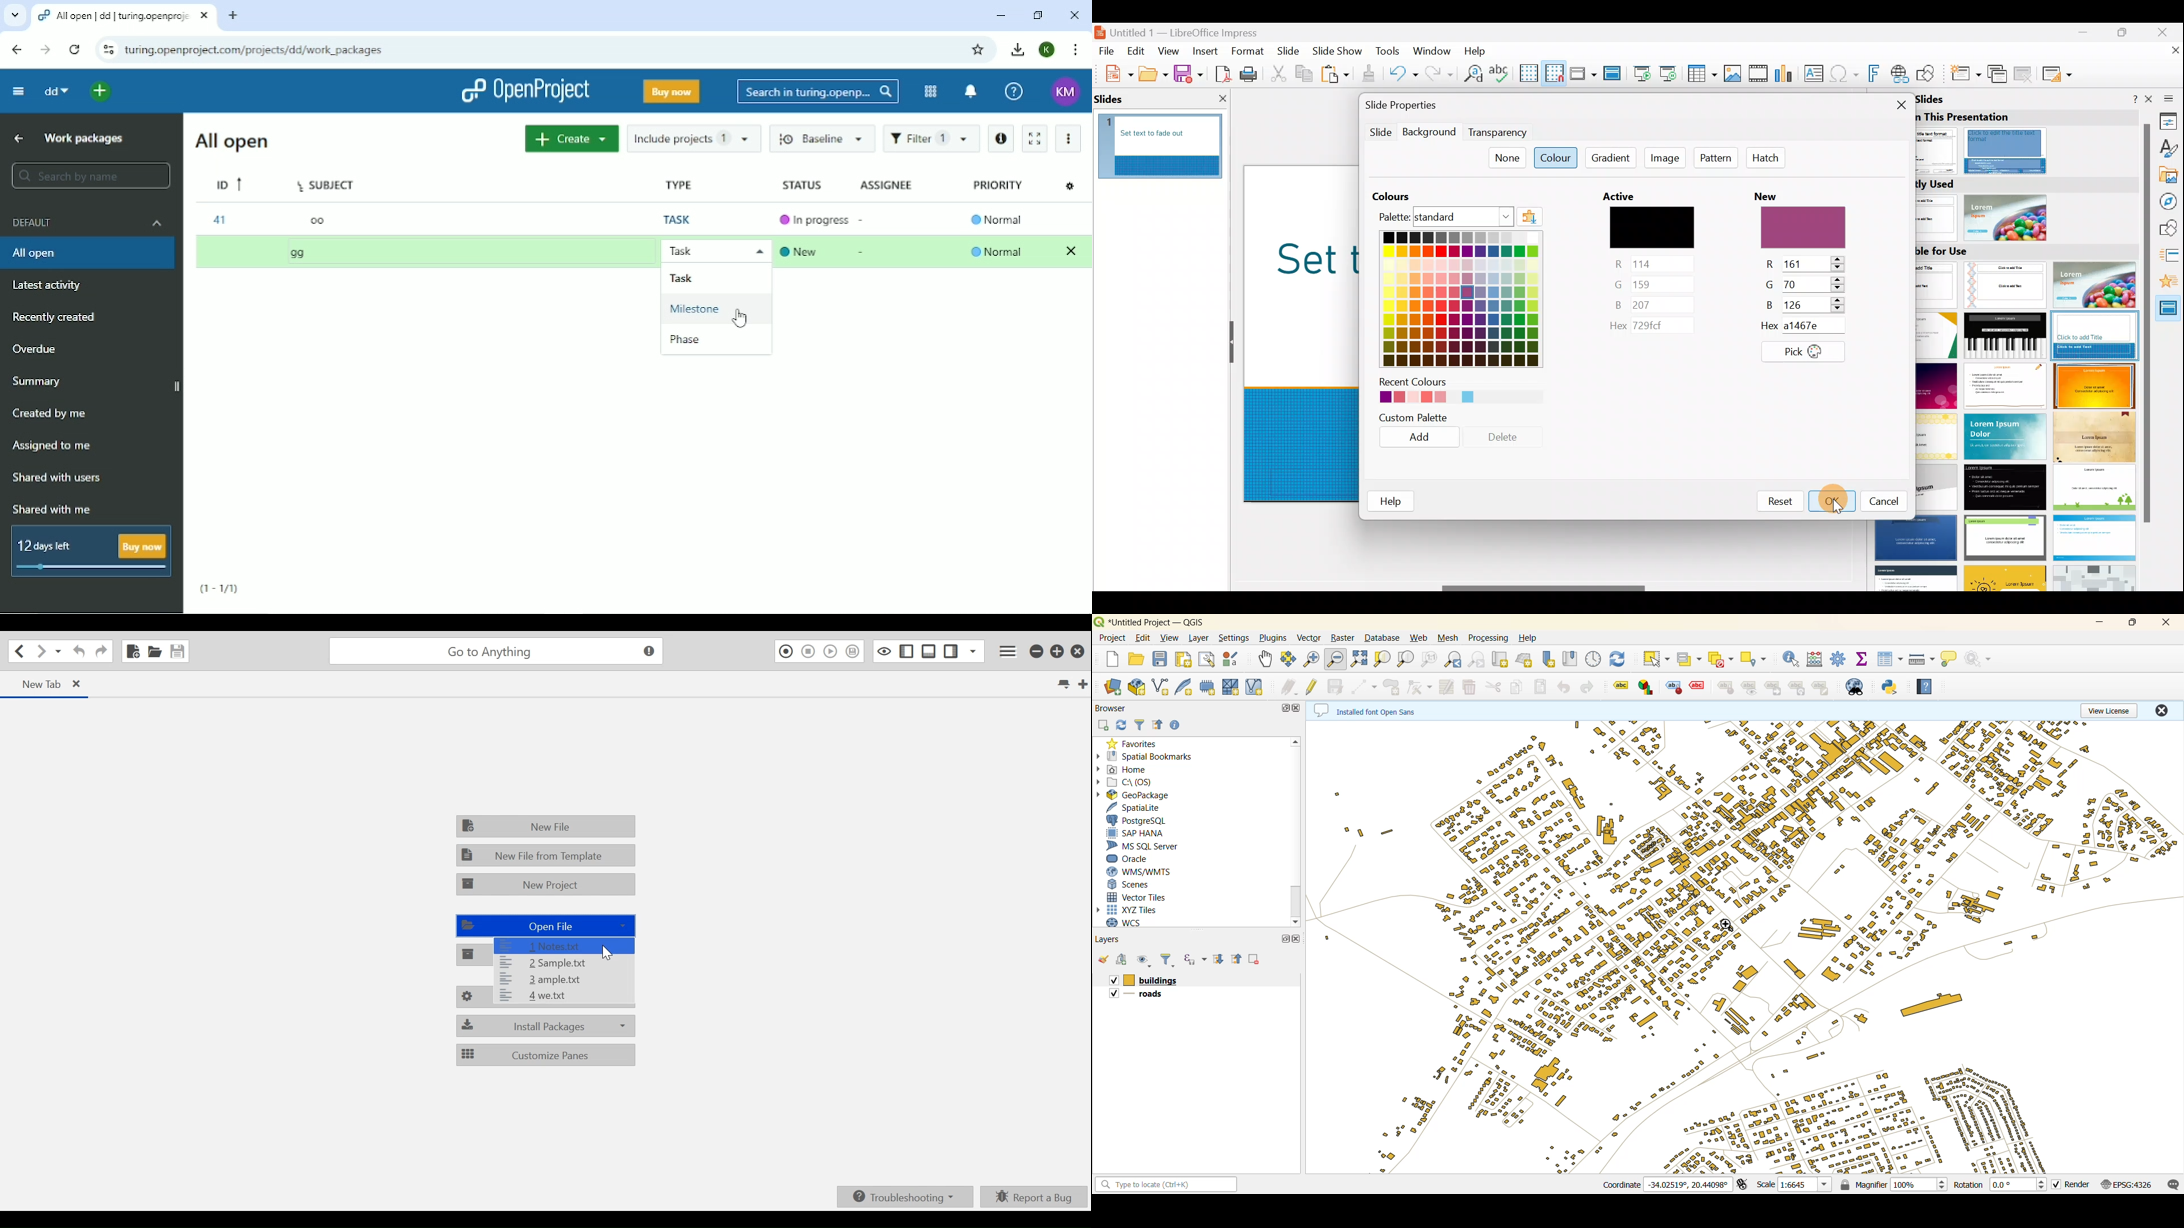 This screenshot has width=2184, height=1232. I want to click on OpenProject, so click(524, 92).